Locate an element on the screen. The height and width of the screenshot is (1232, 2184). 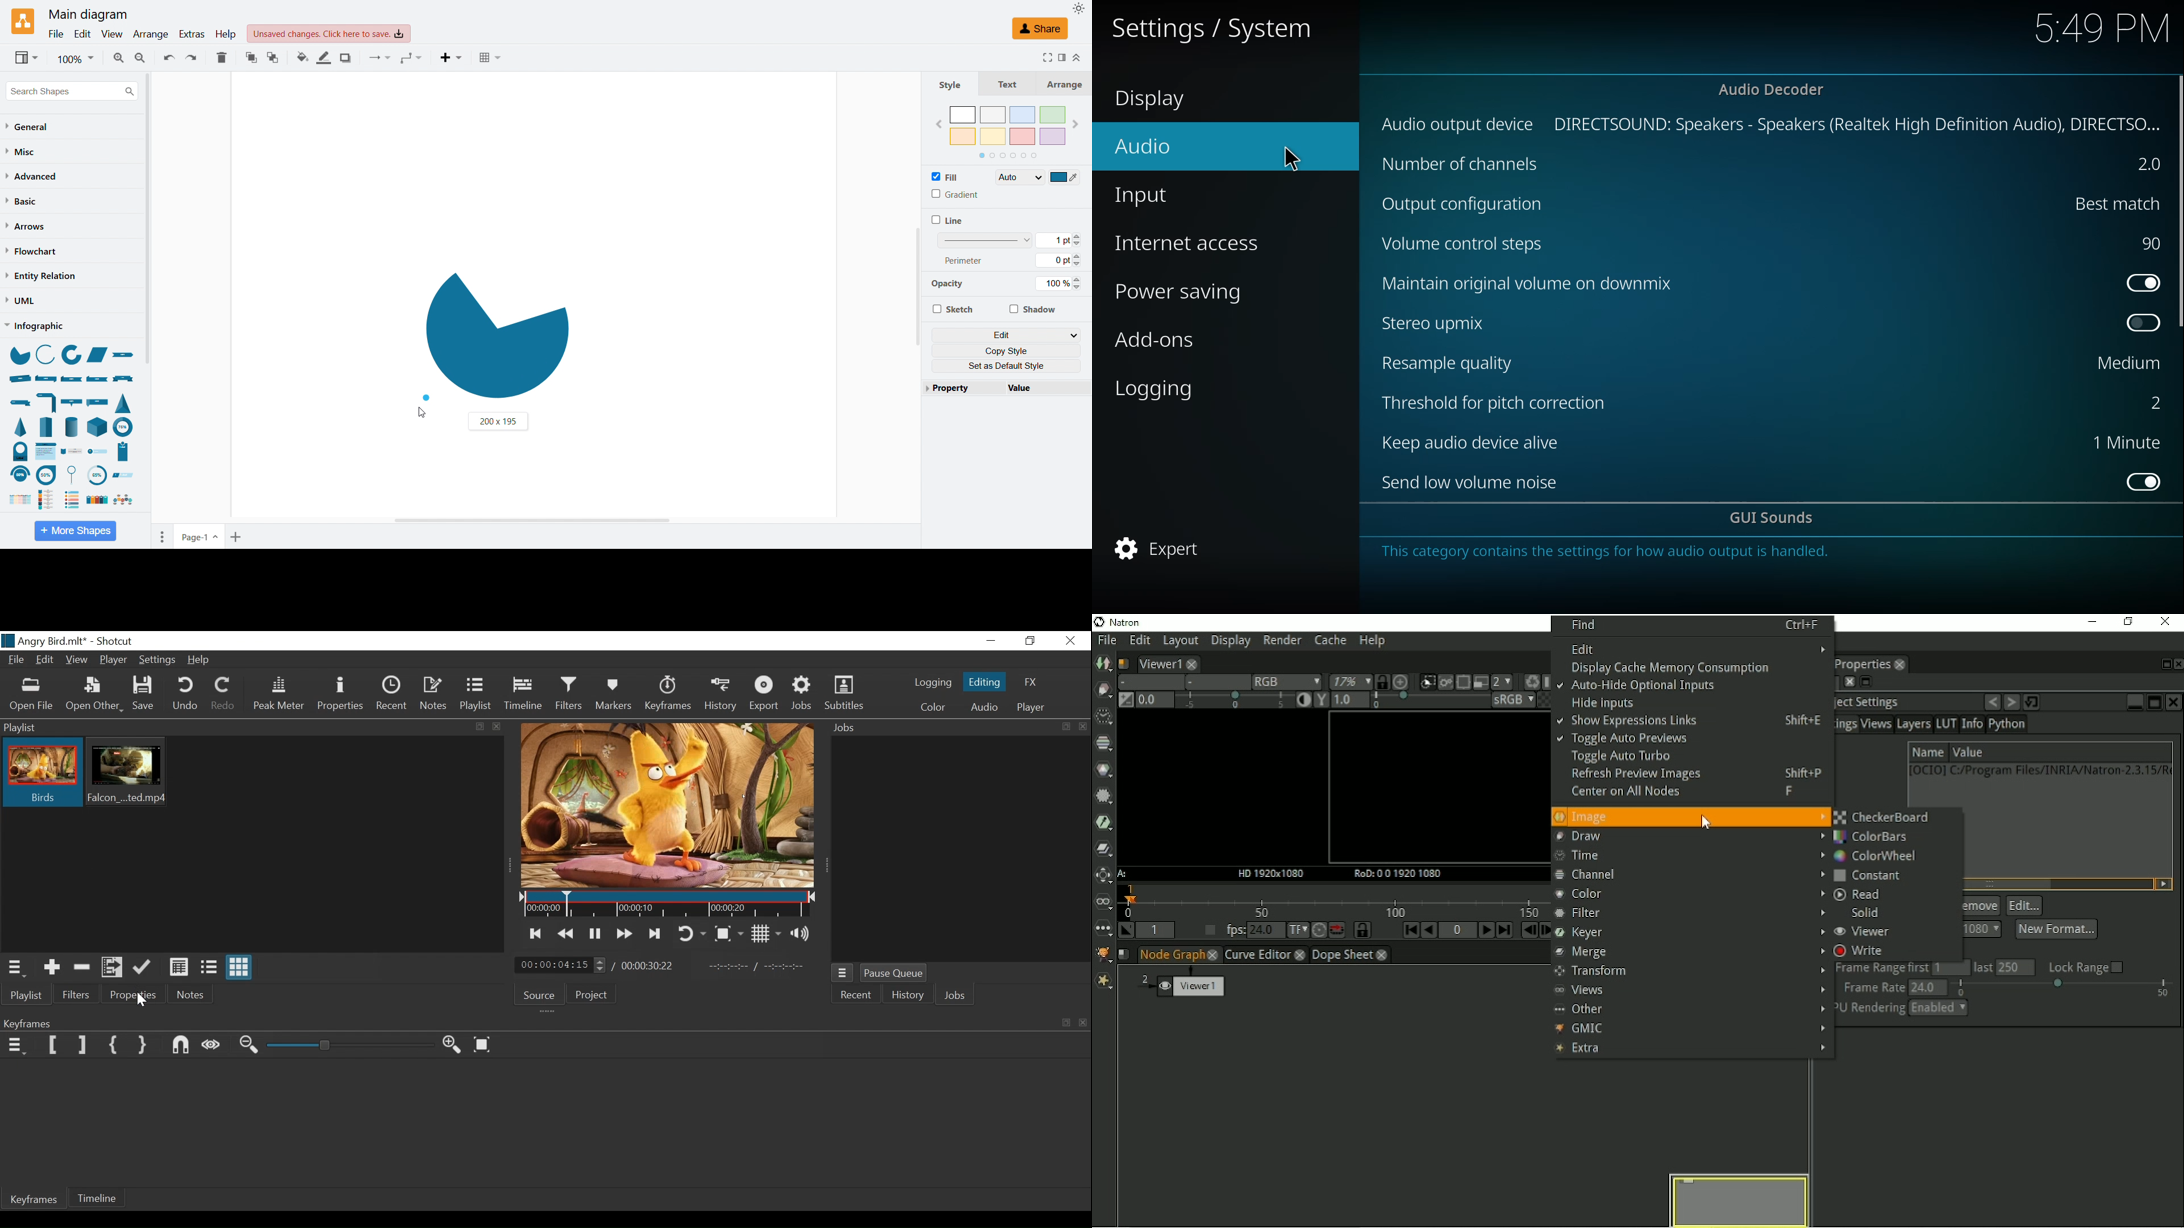
numbered list is located at coordinates (72, 499).